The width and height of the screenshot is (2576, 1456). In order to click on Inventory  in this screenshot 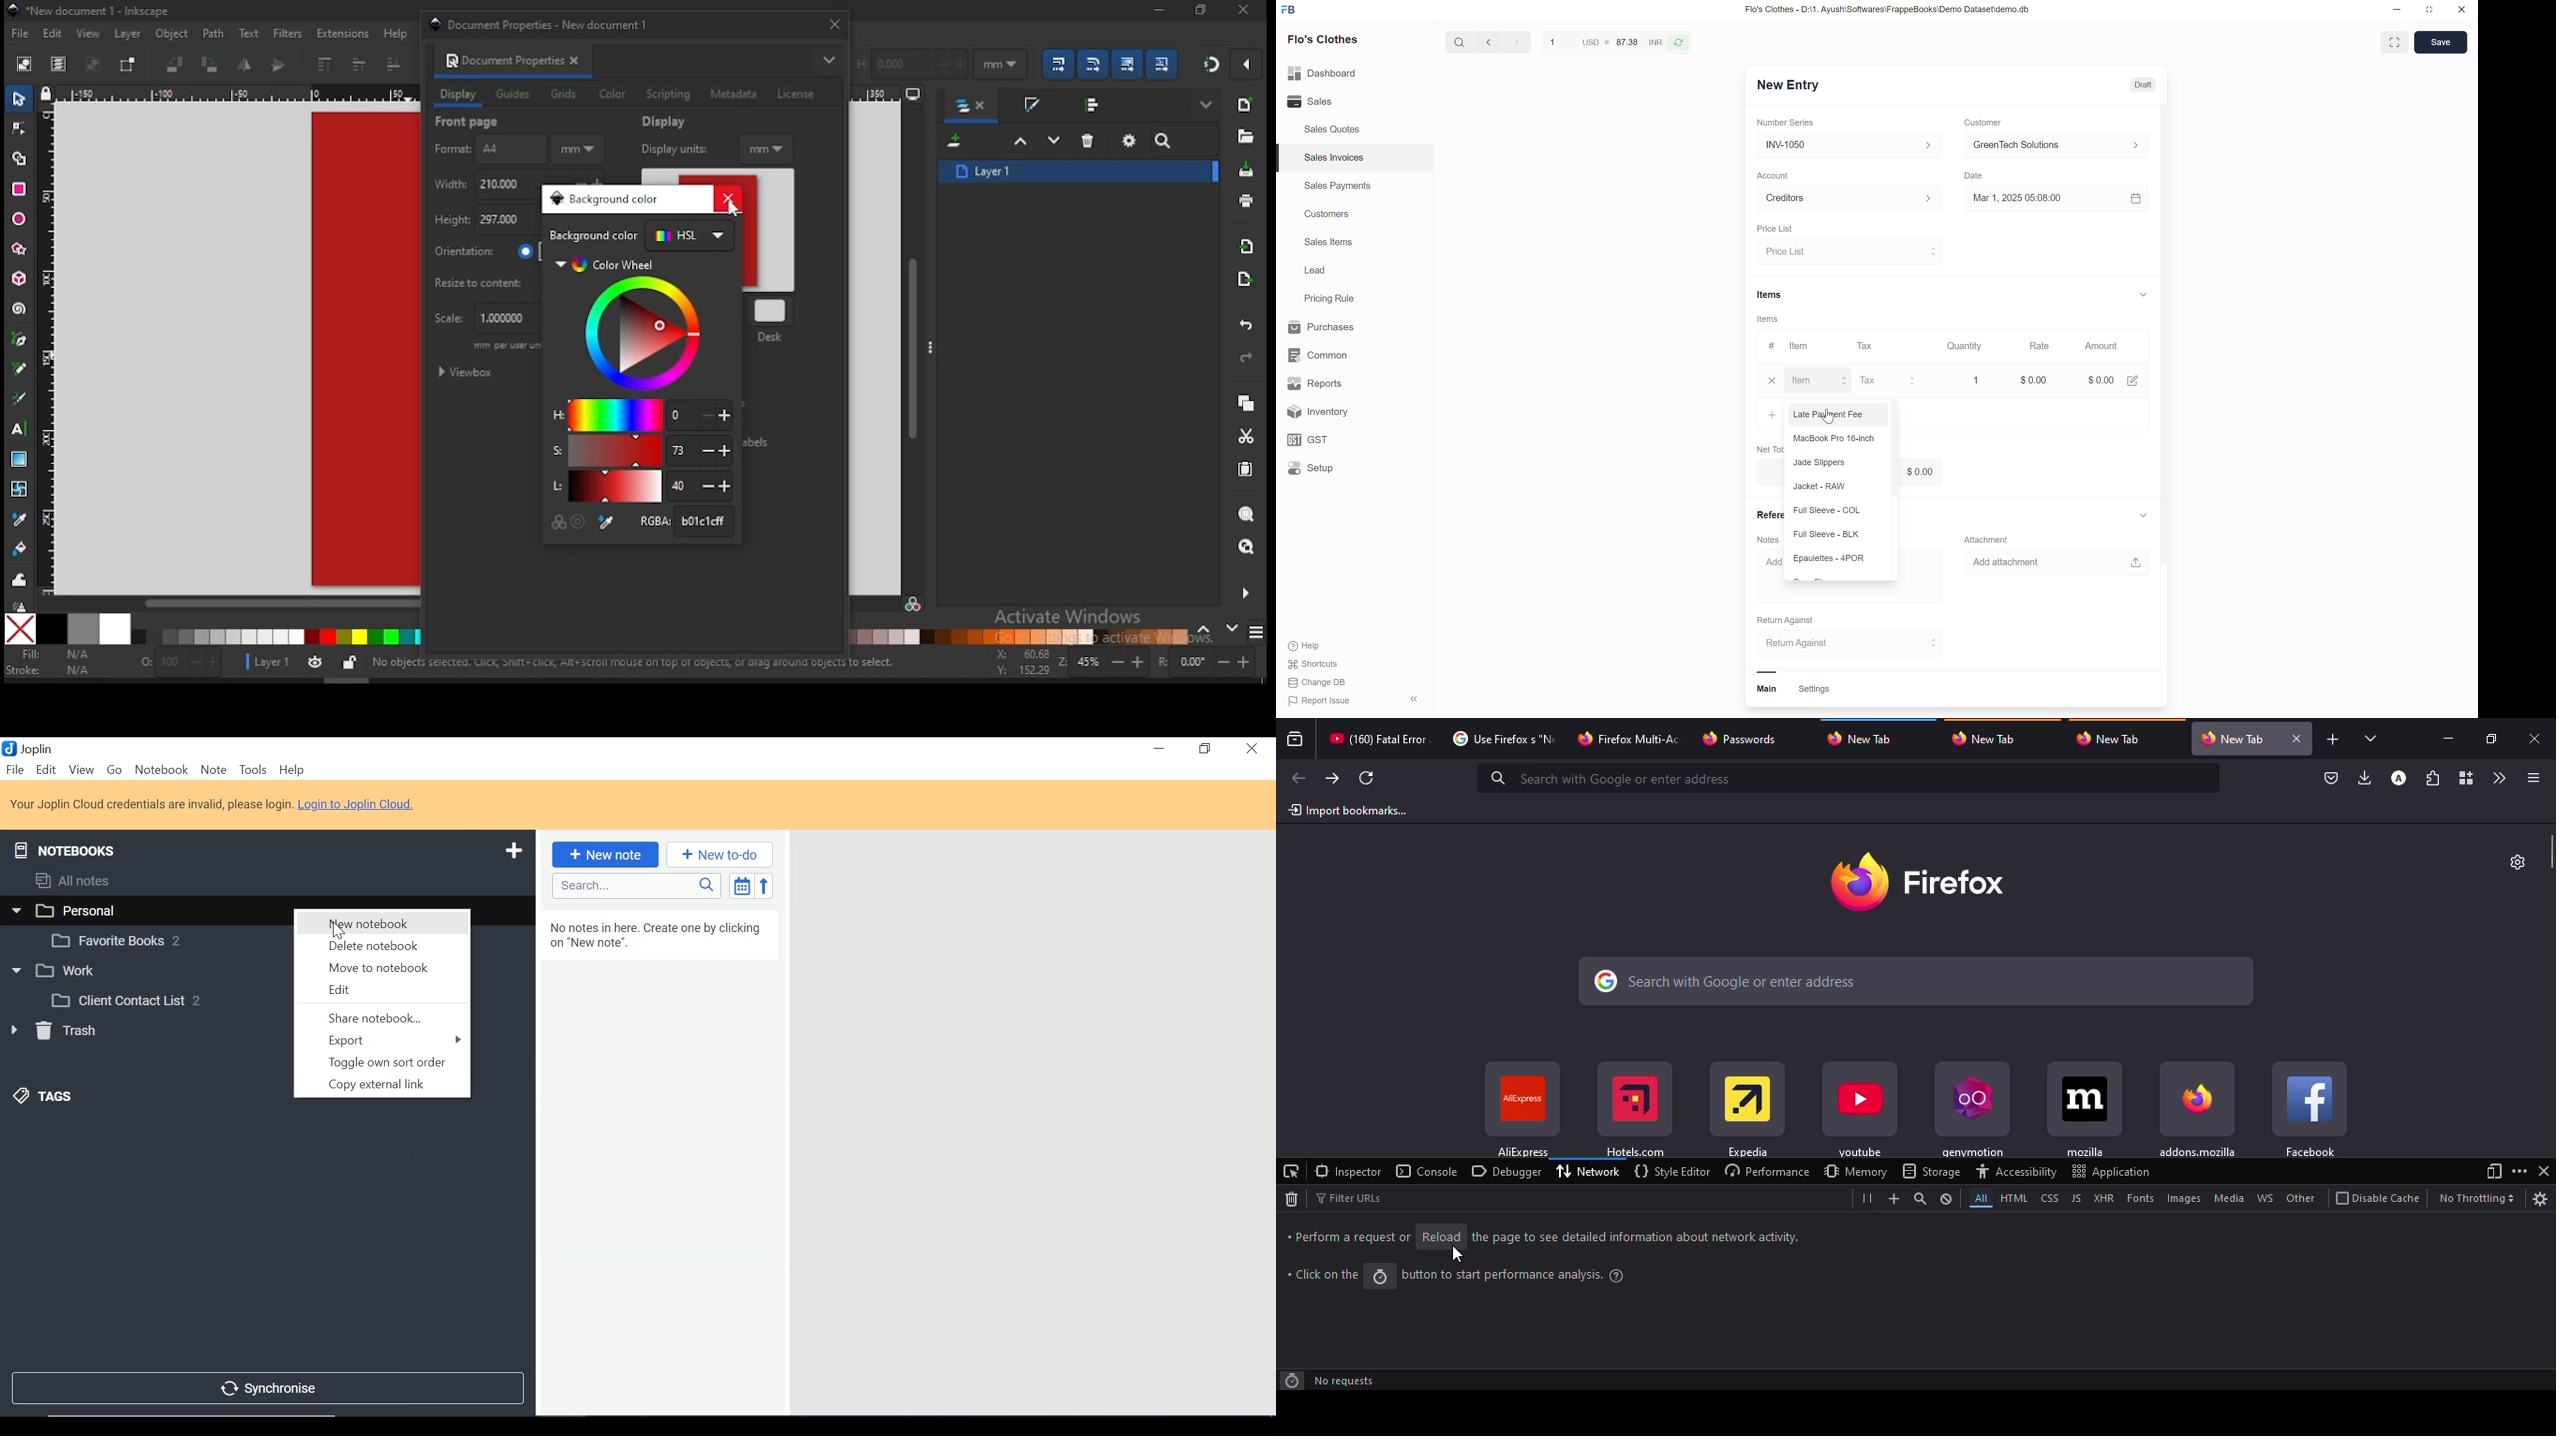, I will do `click(1348, 412)`.